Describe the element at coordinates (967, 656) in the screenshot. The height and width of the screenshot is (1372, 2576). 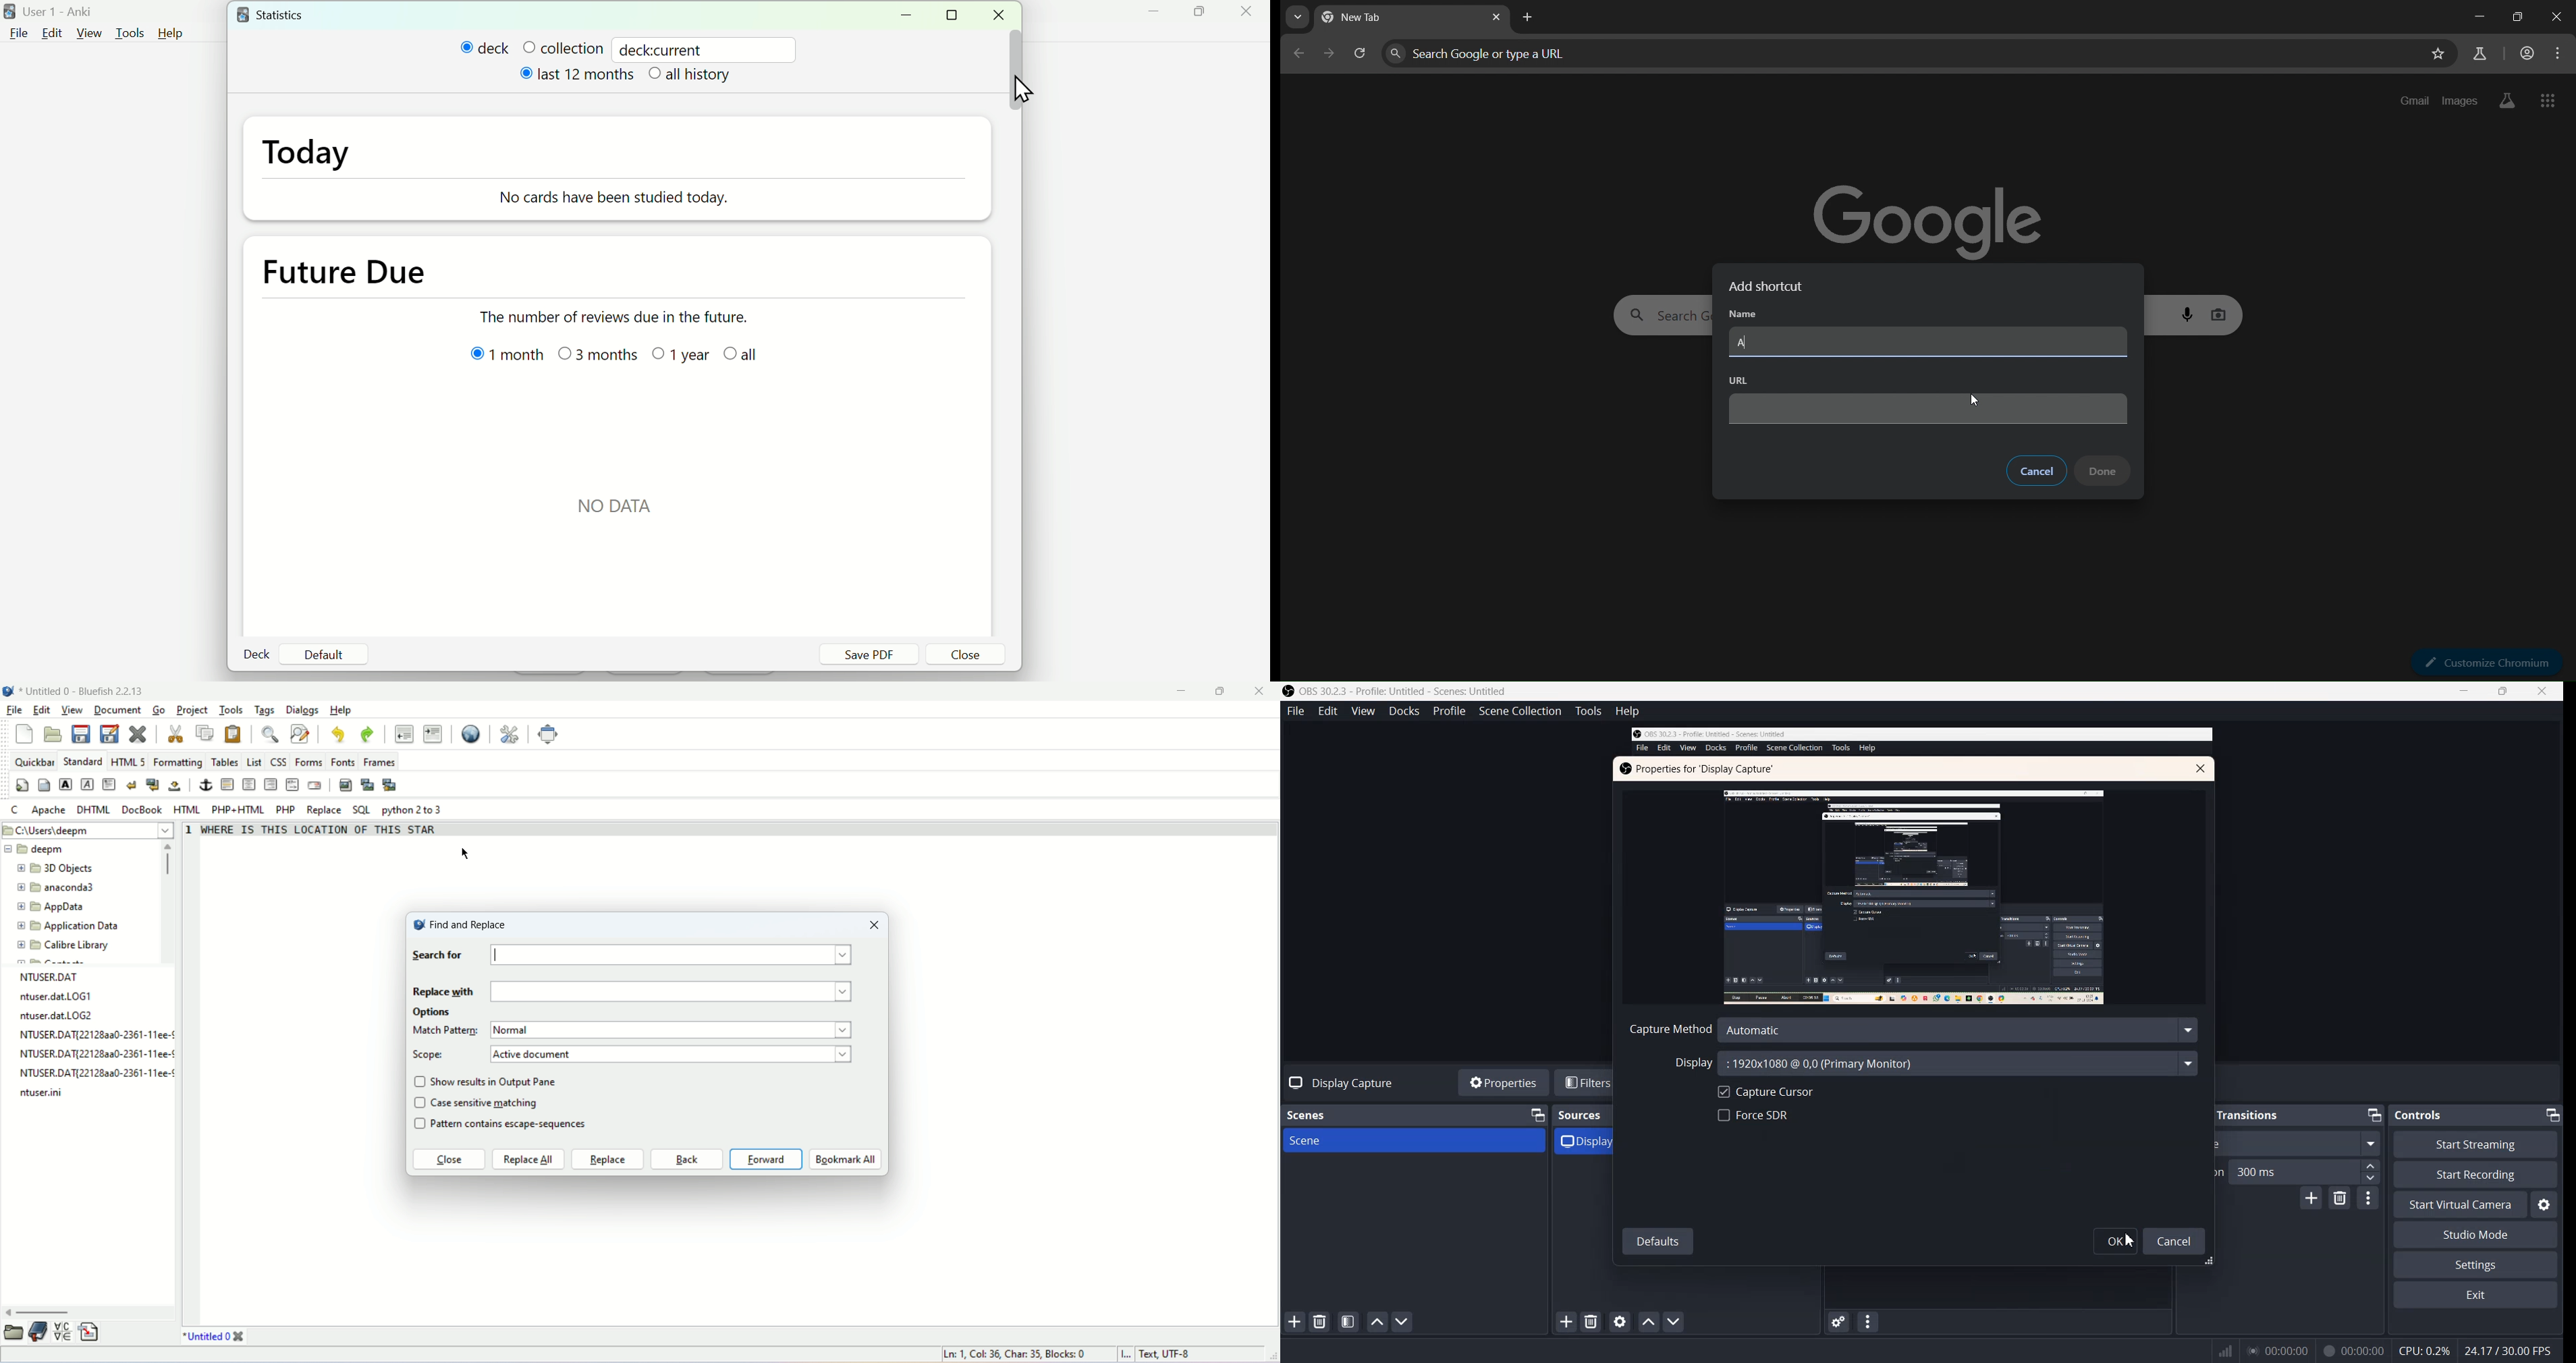
I see `Close` at that location.